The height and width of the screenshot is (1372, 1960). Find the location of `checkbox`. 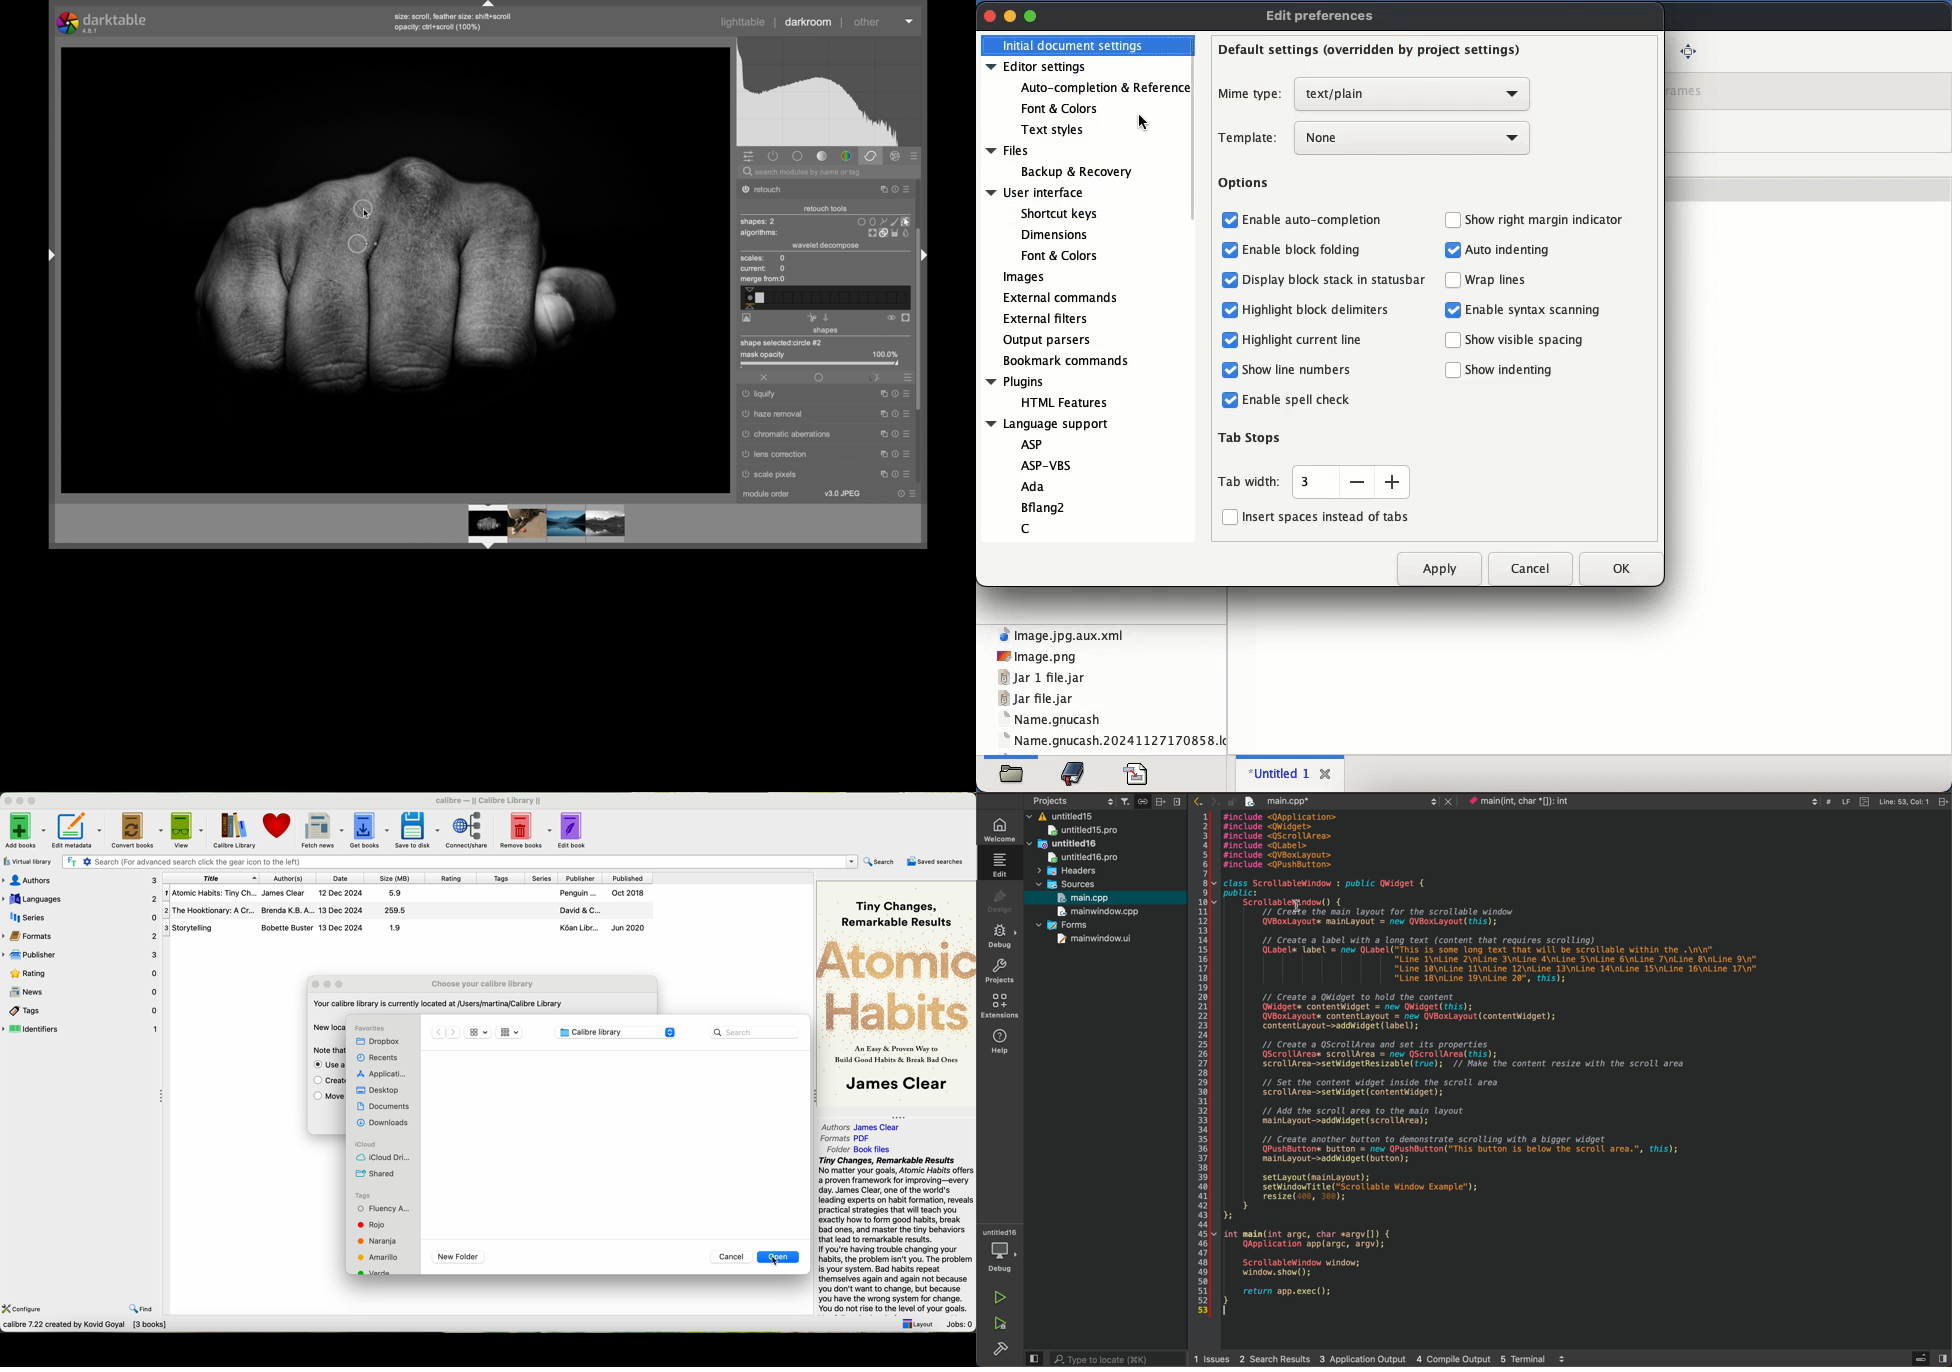

checkbox is located at coordinates (1453, 372).